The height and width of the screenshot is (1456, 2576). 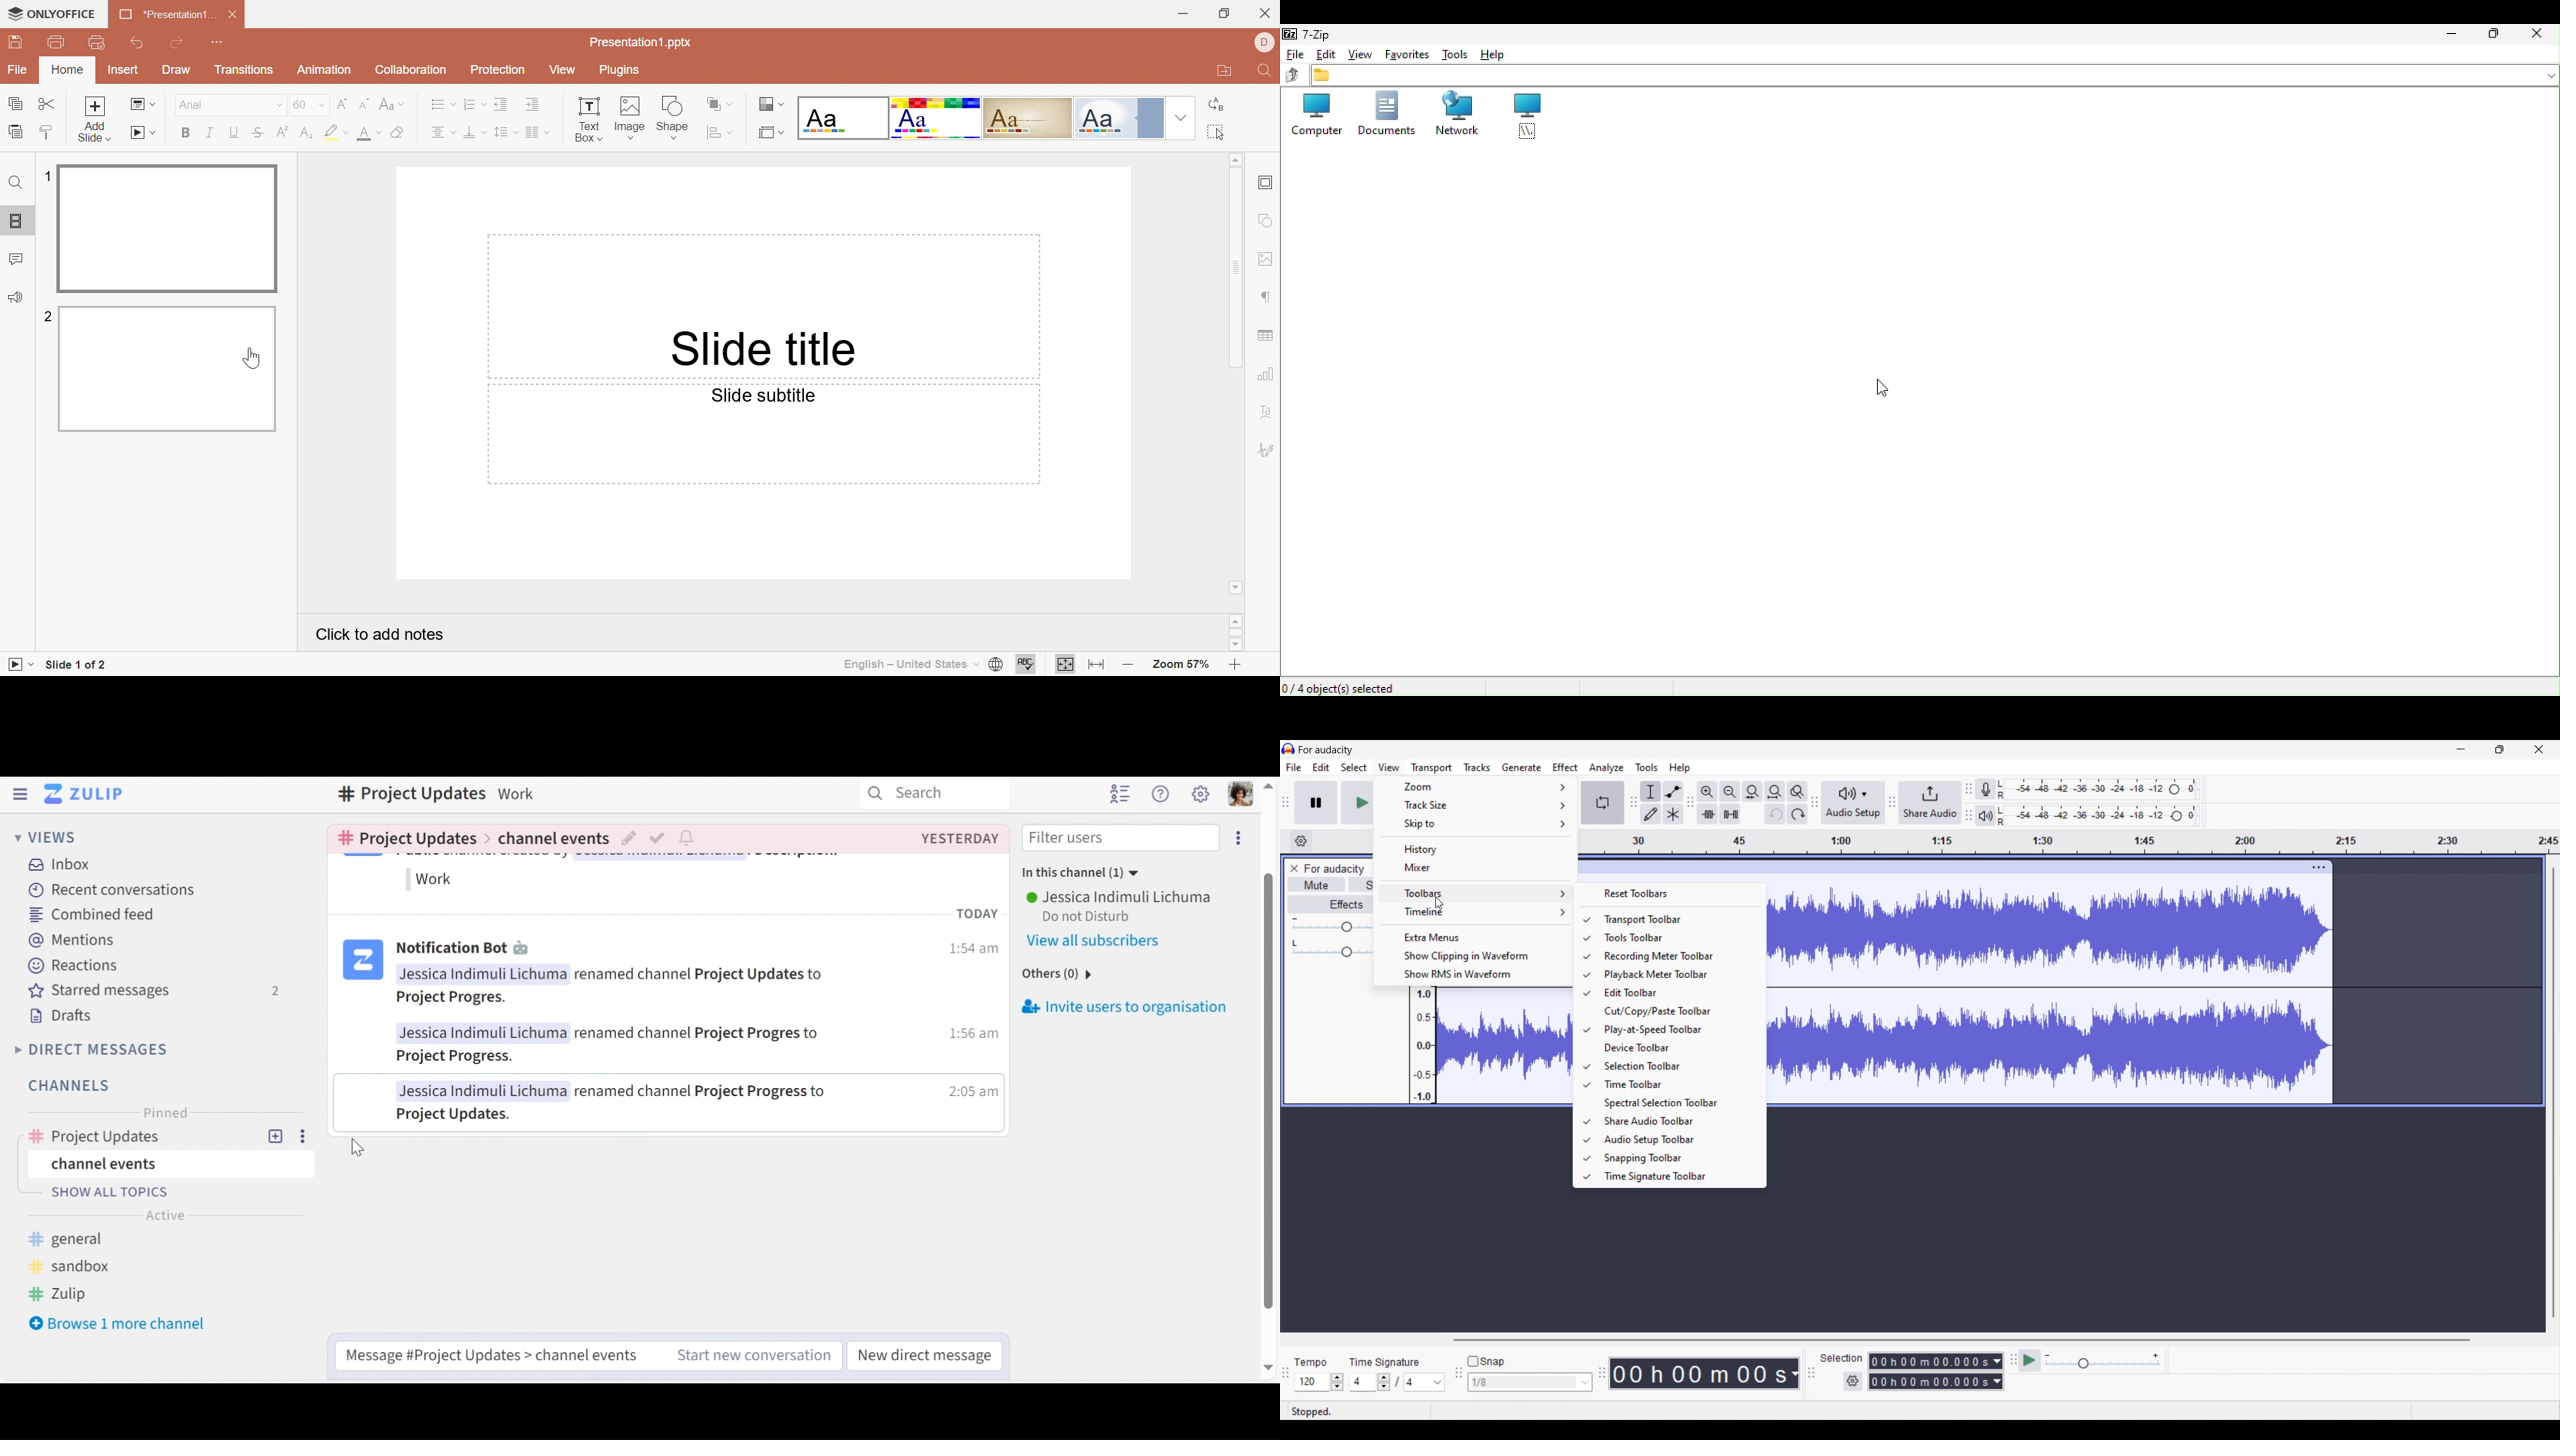 I want to click on 60, so click(x=300, y=105).